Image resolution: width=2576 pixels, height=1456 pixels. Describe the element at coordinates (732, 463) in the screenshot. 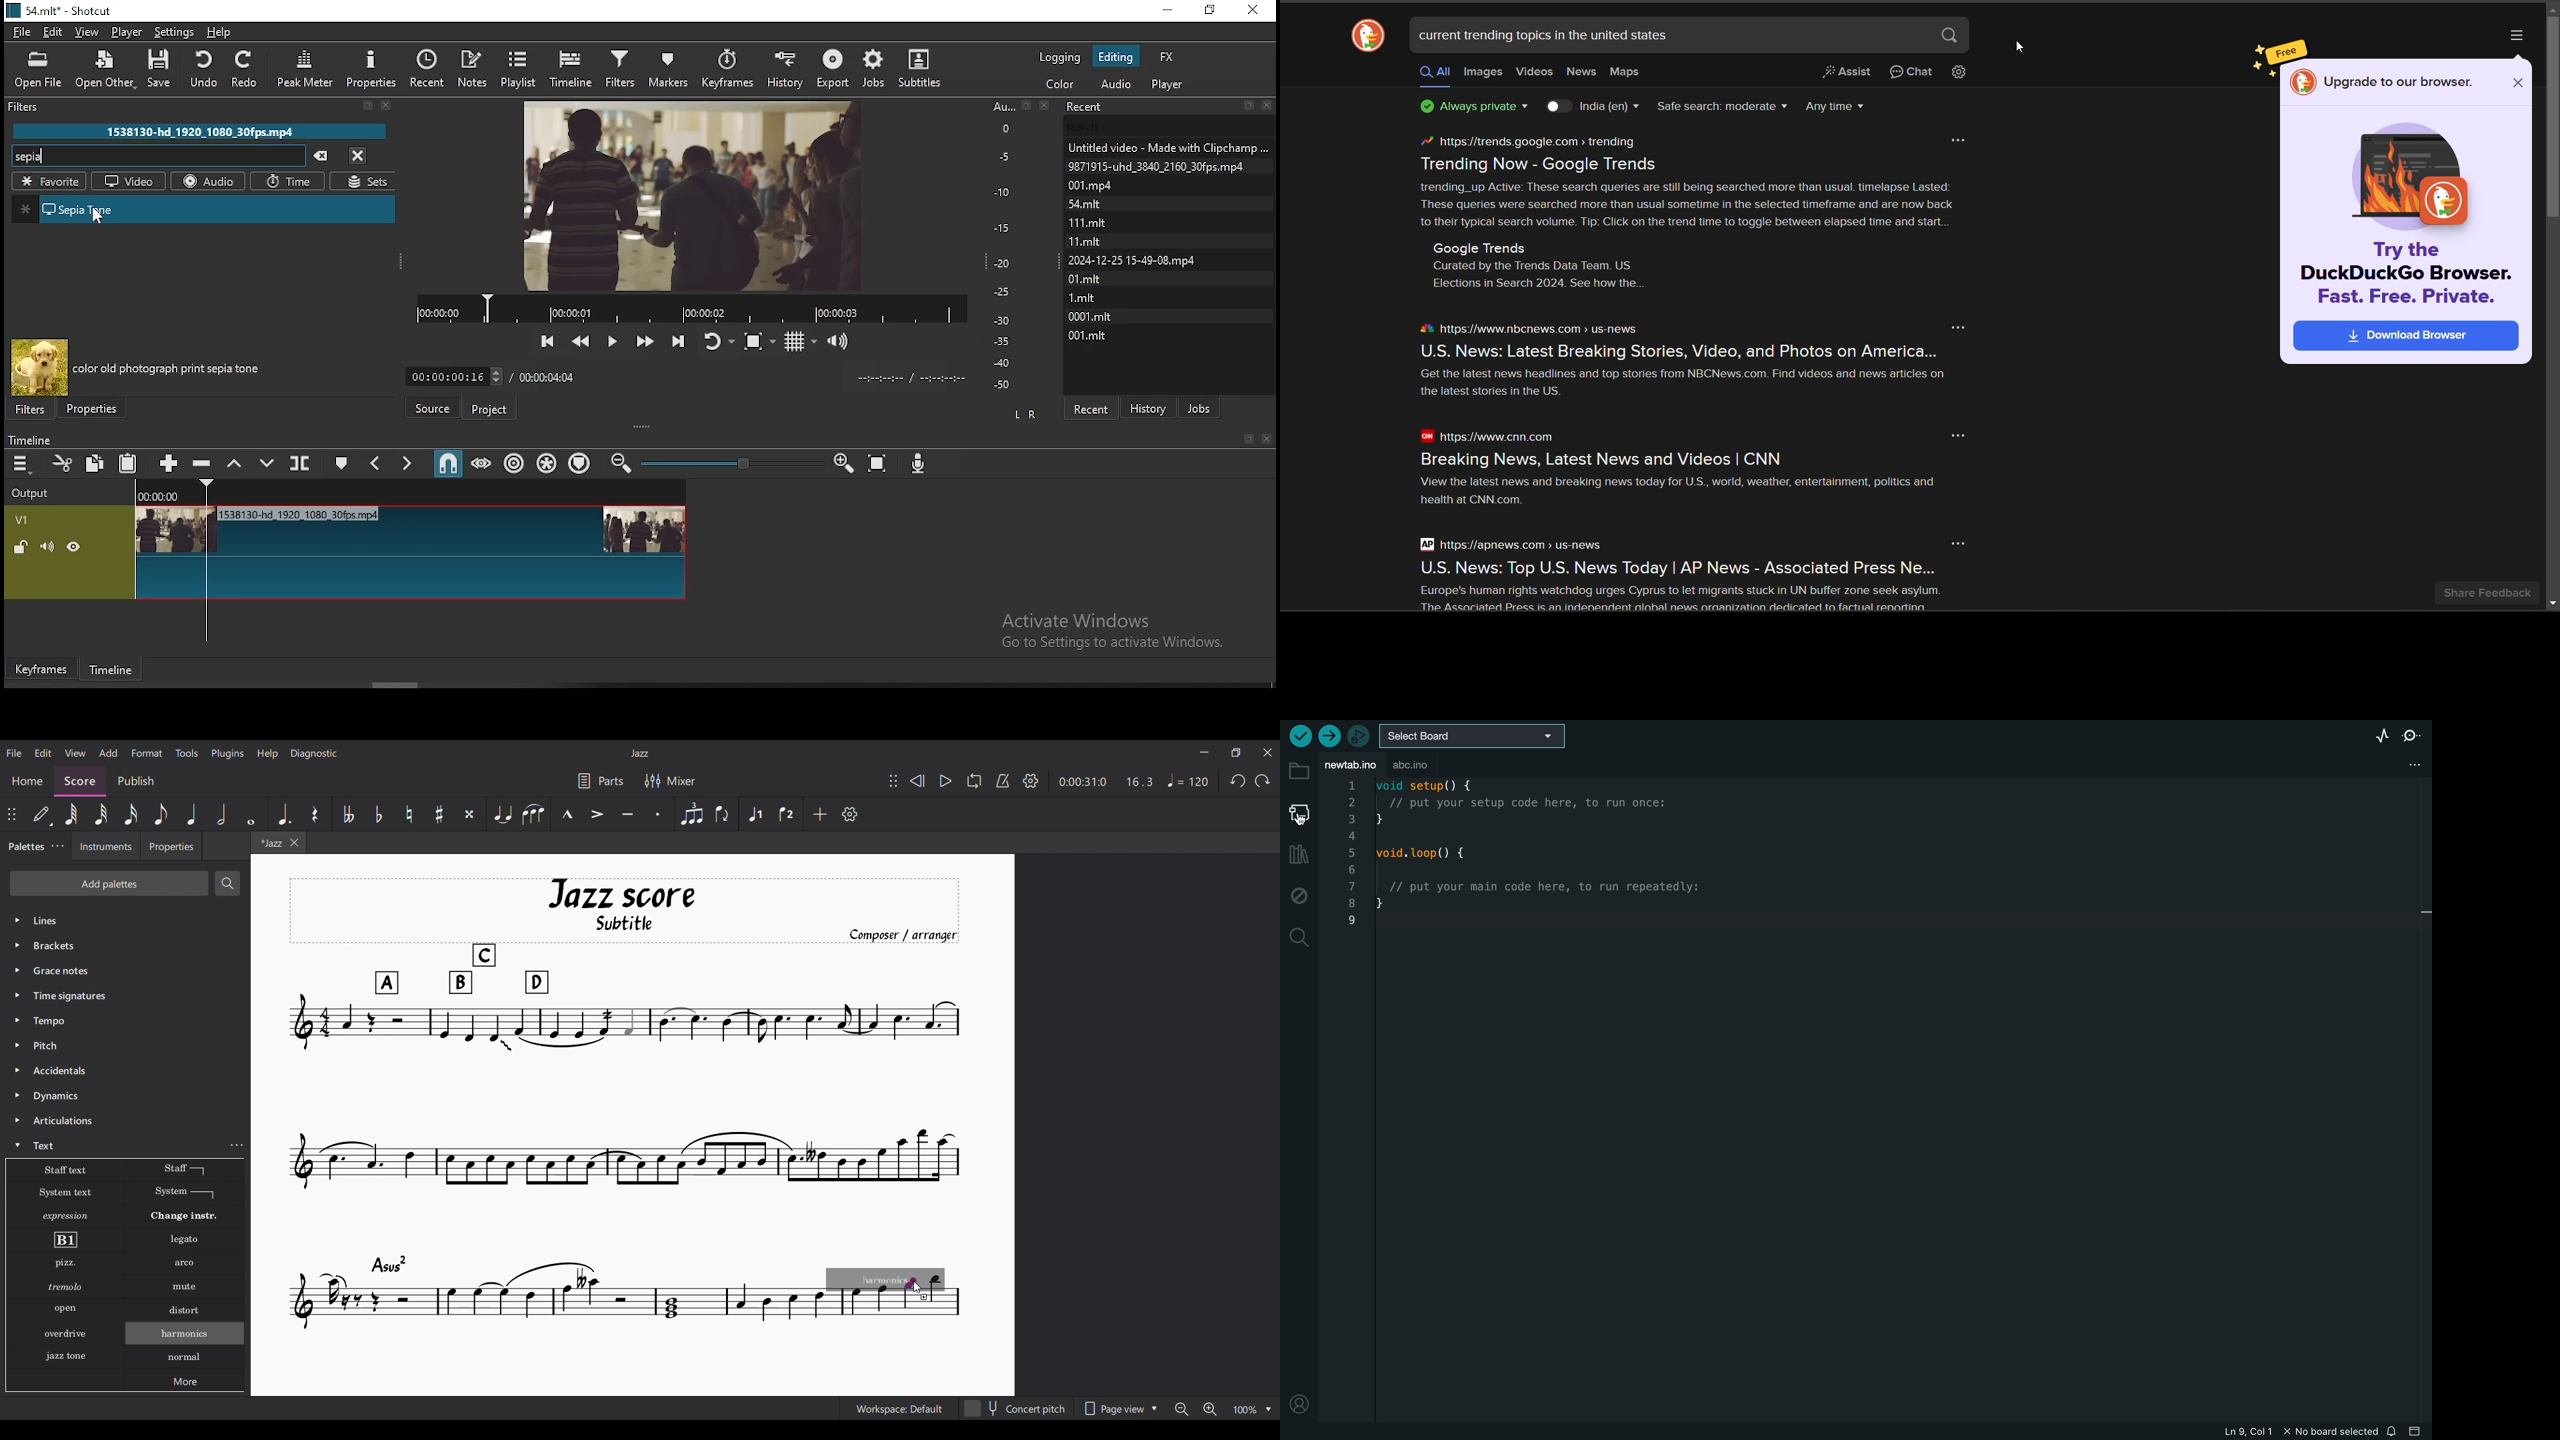

I see `zoom in or zoom out slider` at that location.